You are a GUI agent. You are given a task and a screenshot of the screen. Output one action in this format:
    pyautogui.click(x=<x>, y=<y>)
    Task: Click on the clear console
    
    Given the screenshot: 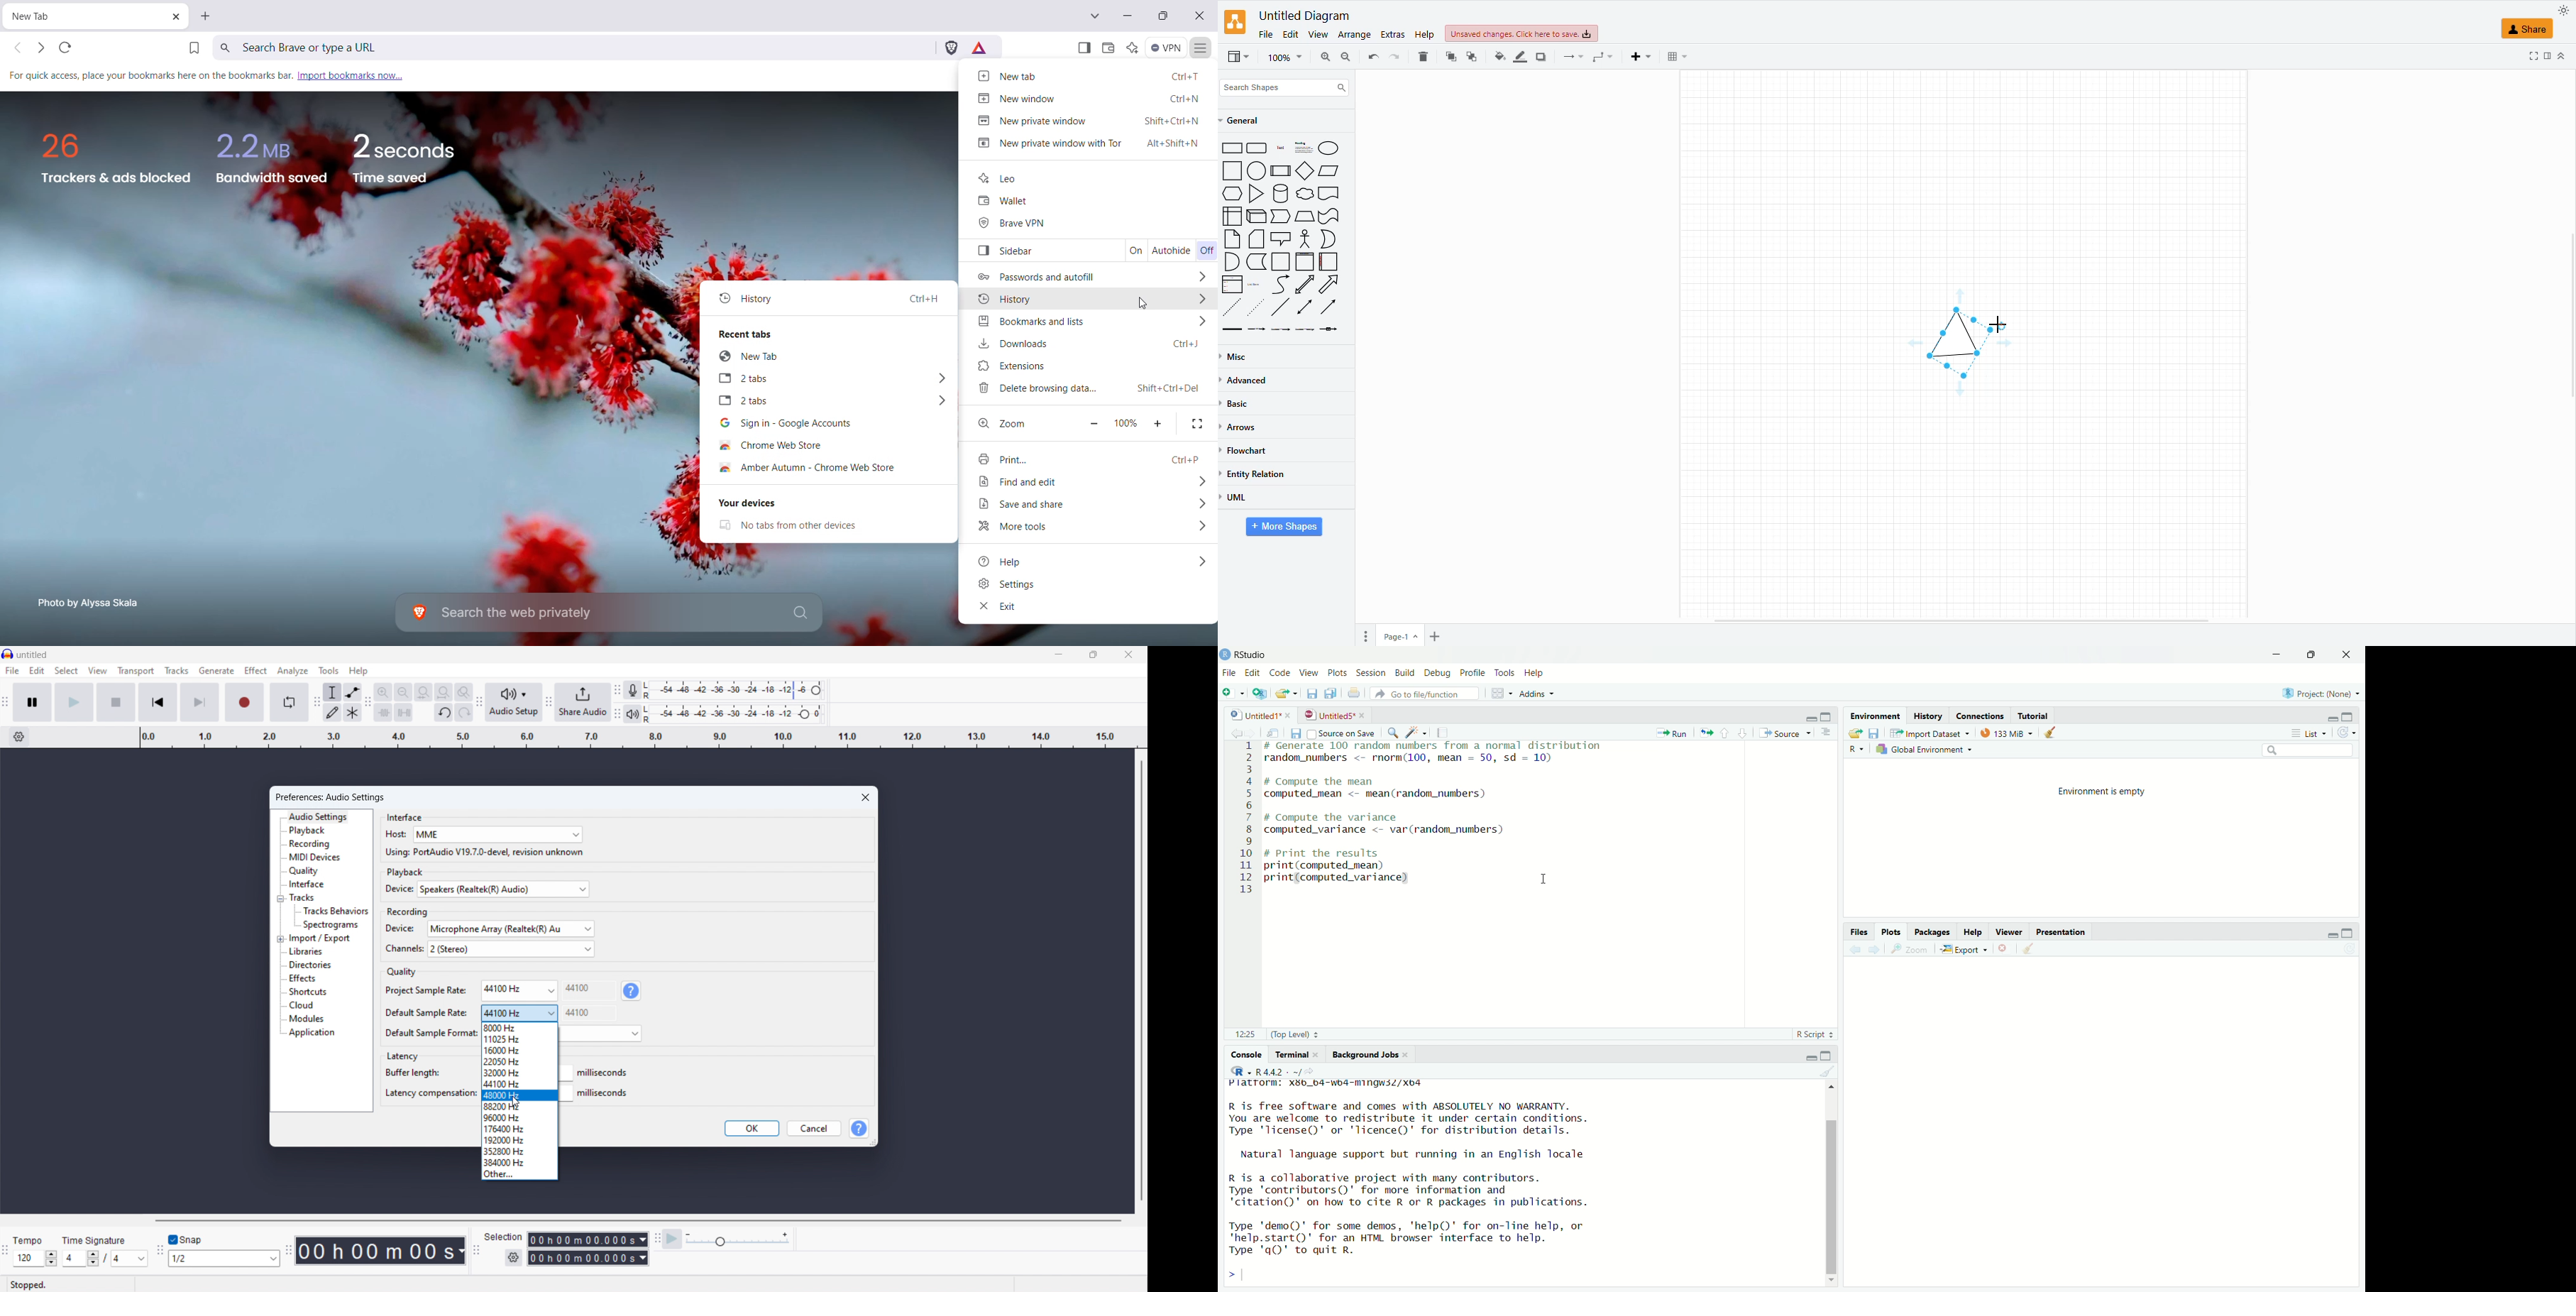 What is the action you would take?
    pyautogui.click(x=1828, y=1071)
    